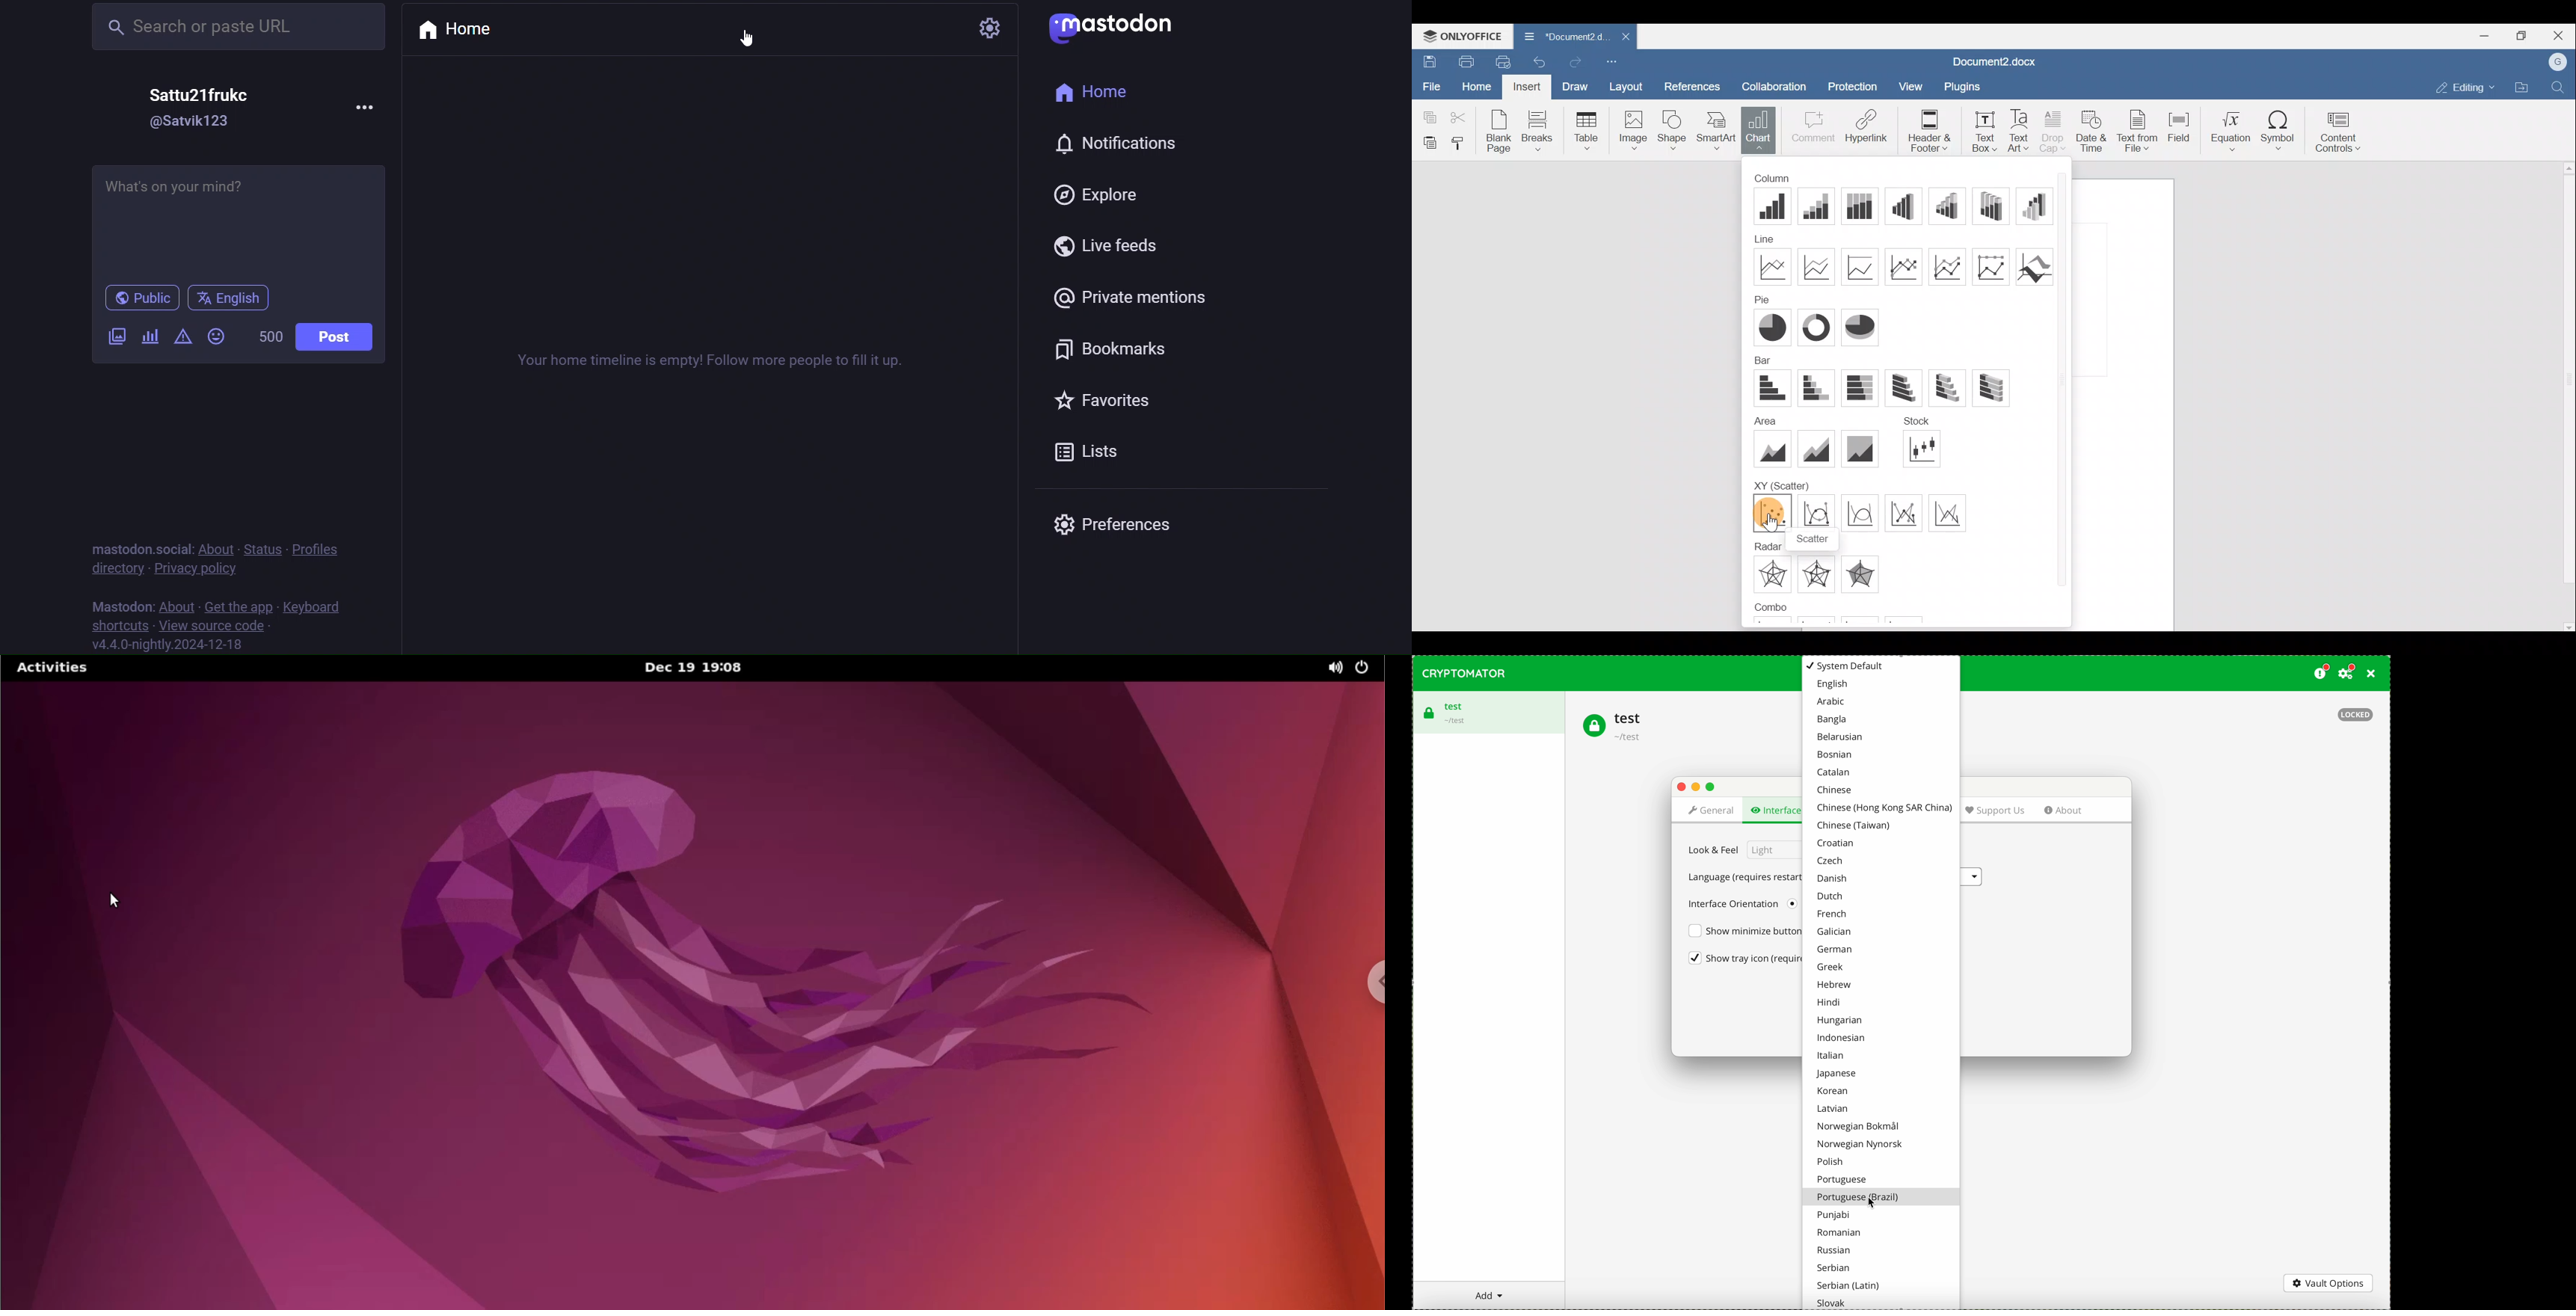  What do you see at coordinates (1859, 266) in the screenshot?
I see `100% Stacked line` at bounding box center [1859, 266].